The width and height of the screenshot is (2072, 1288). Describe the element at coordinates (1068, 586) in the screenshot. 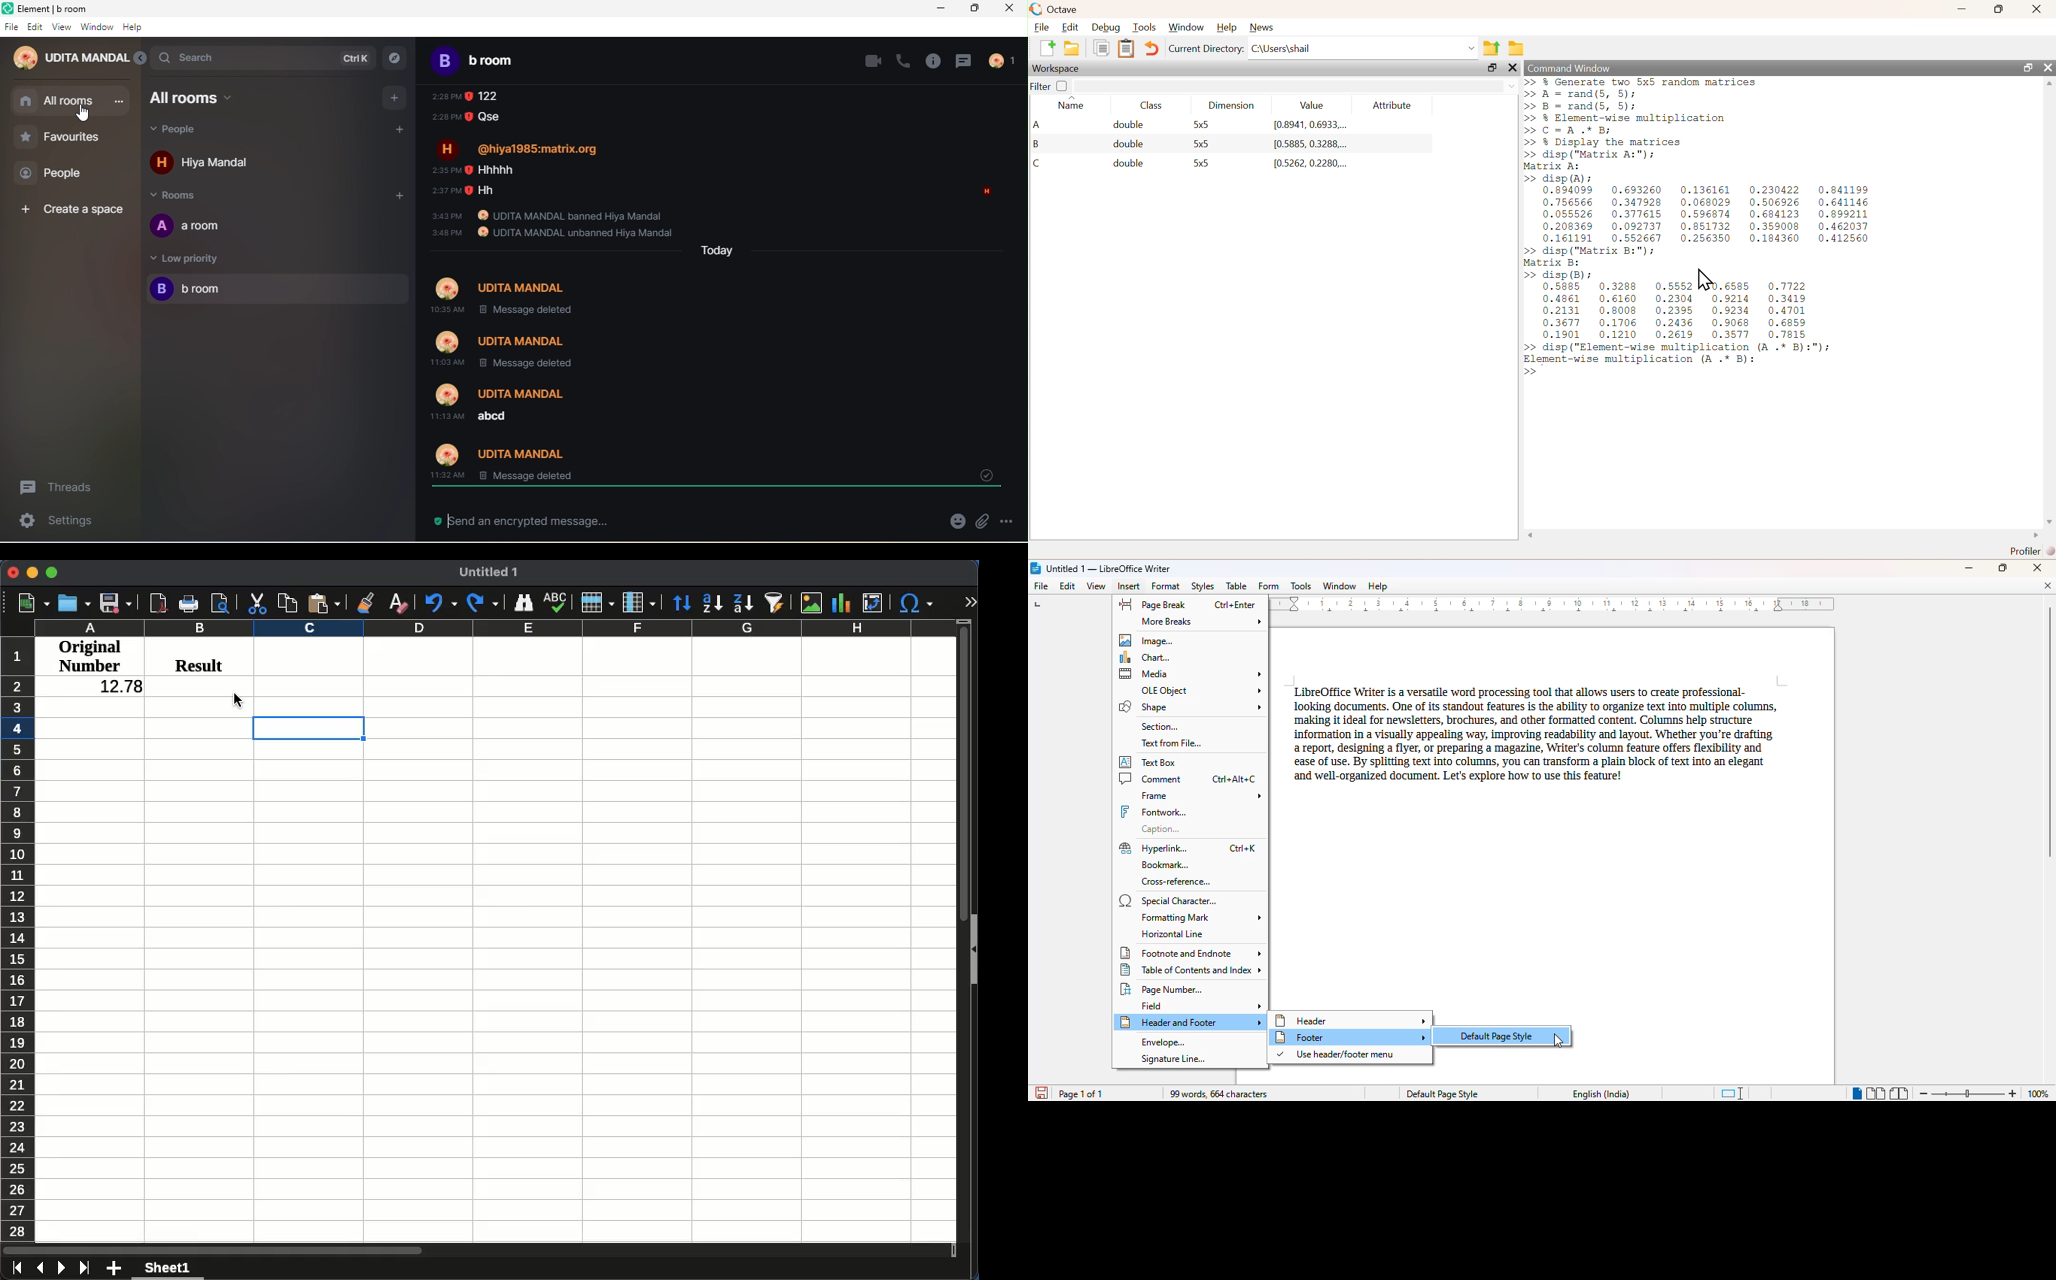

I see `edit` at that location.